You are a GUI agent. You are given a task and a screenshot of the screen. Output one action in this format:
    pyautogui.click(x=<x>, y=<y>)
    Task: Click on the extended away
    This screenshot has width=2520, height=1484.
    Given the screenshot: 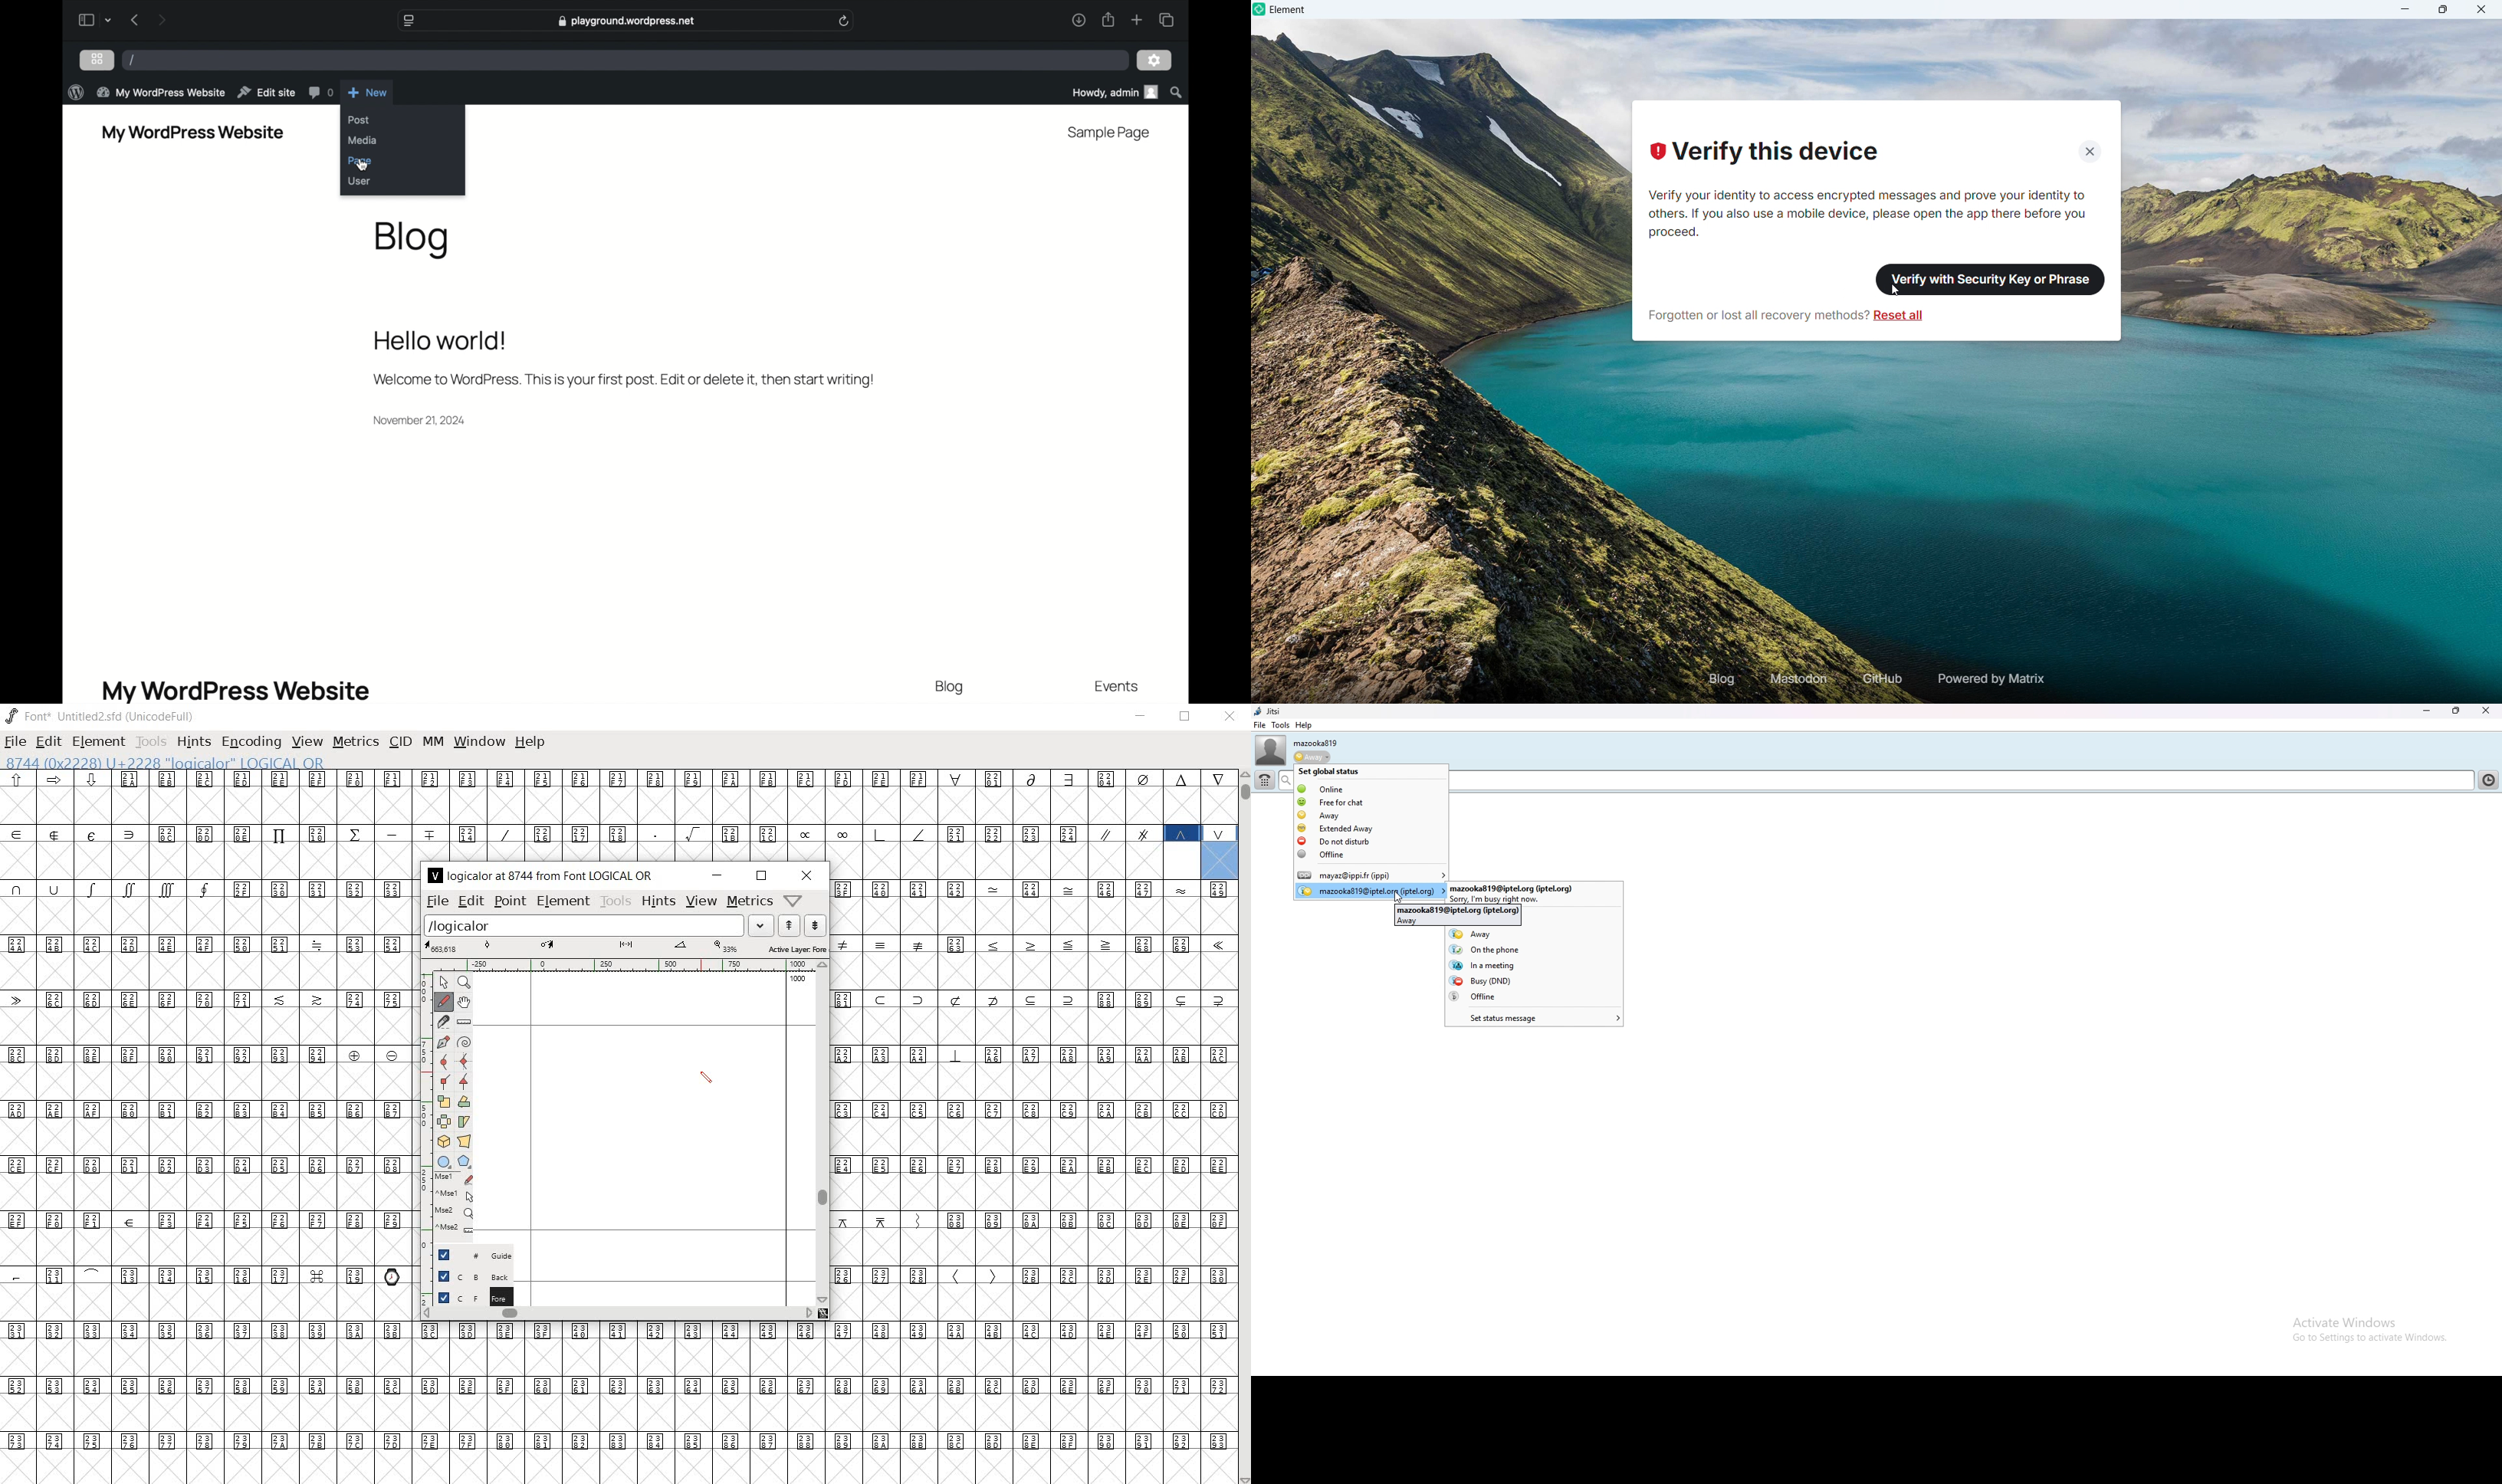 What is the action you would take?
    pyautogui.click(x=1370, y=828)
    